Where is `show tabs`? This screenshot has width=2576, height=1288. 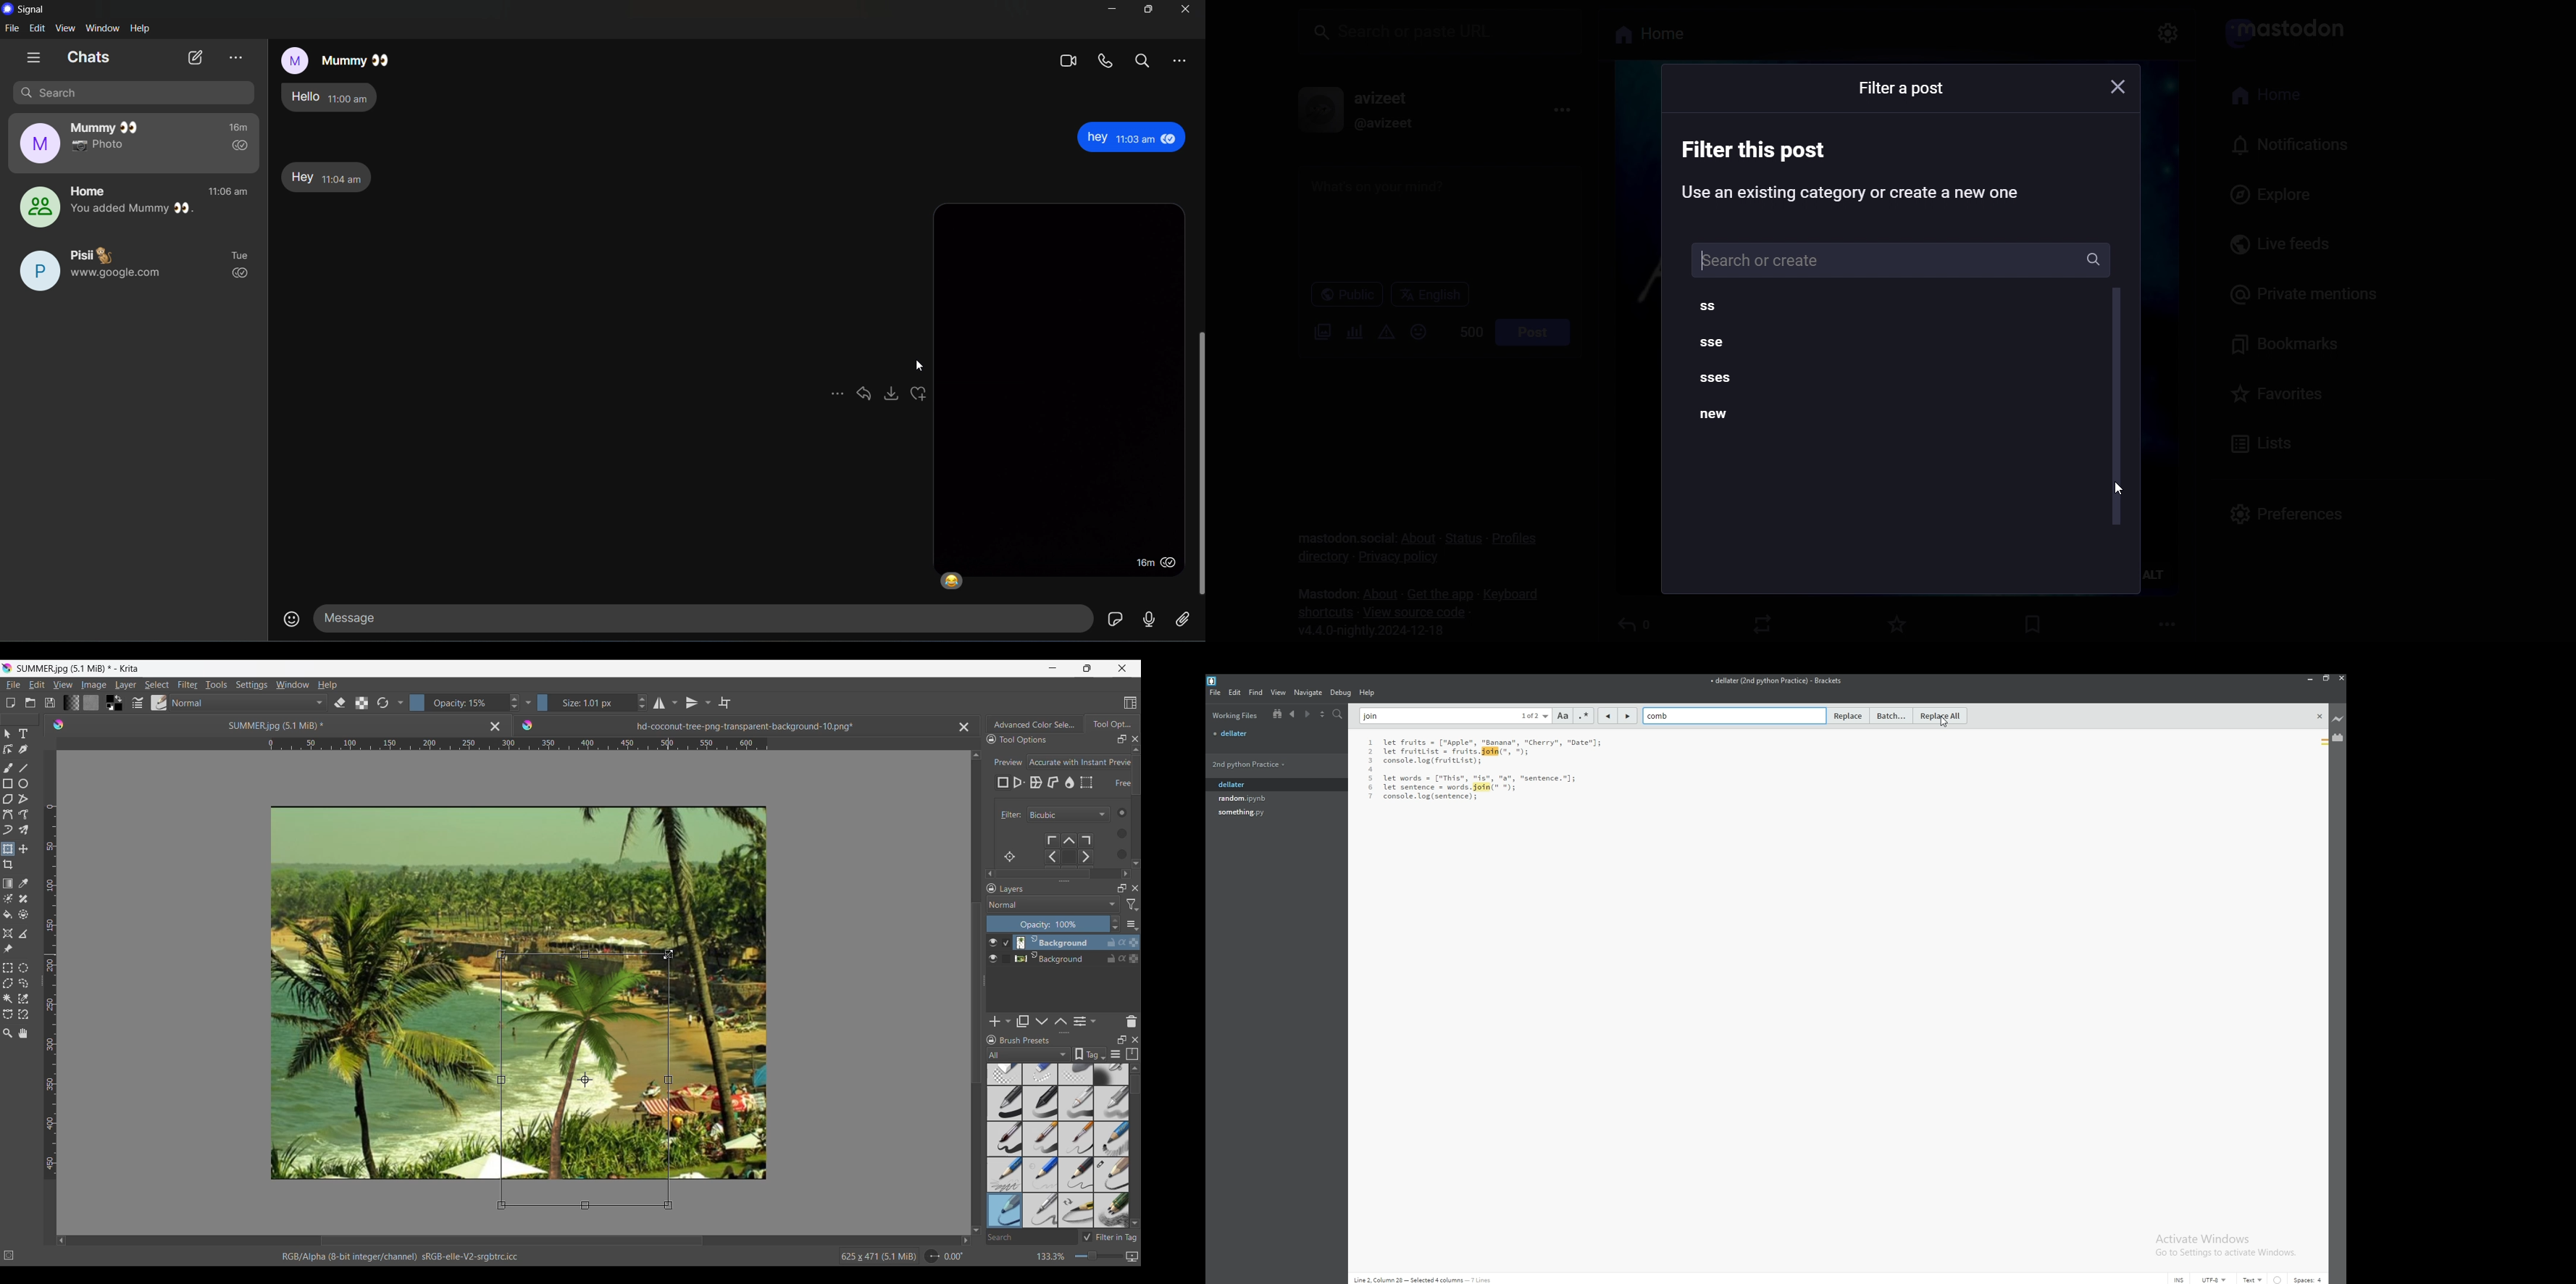
show tabs is located at coordinates (33, 57).